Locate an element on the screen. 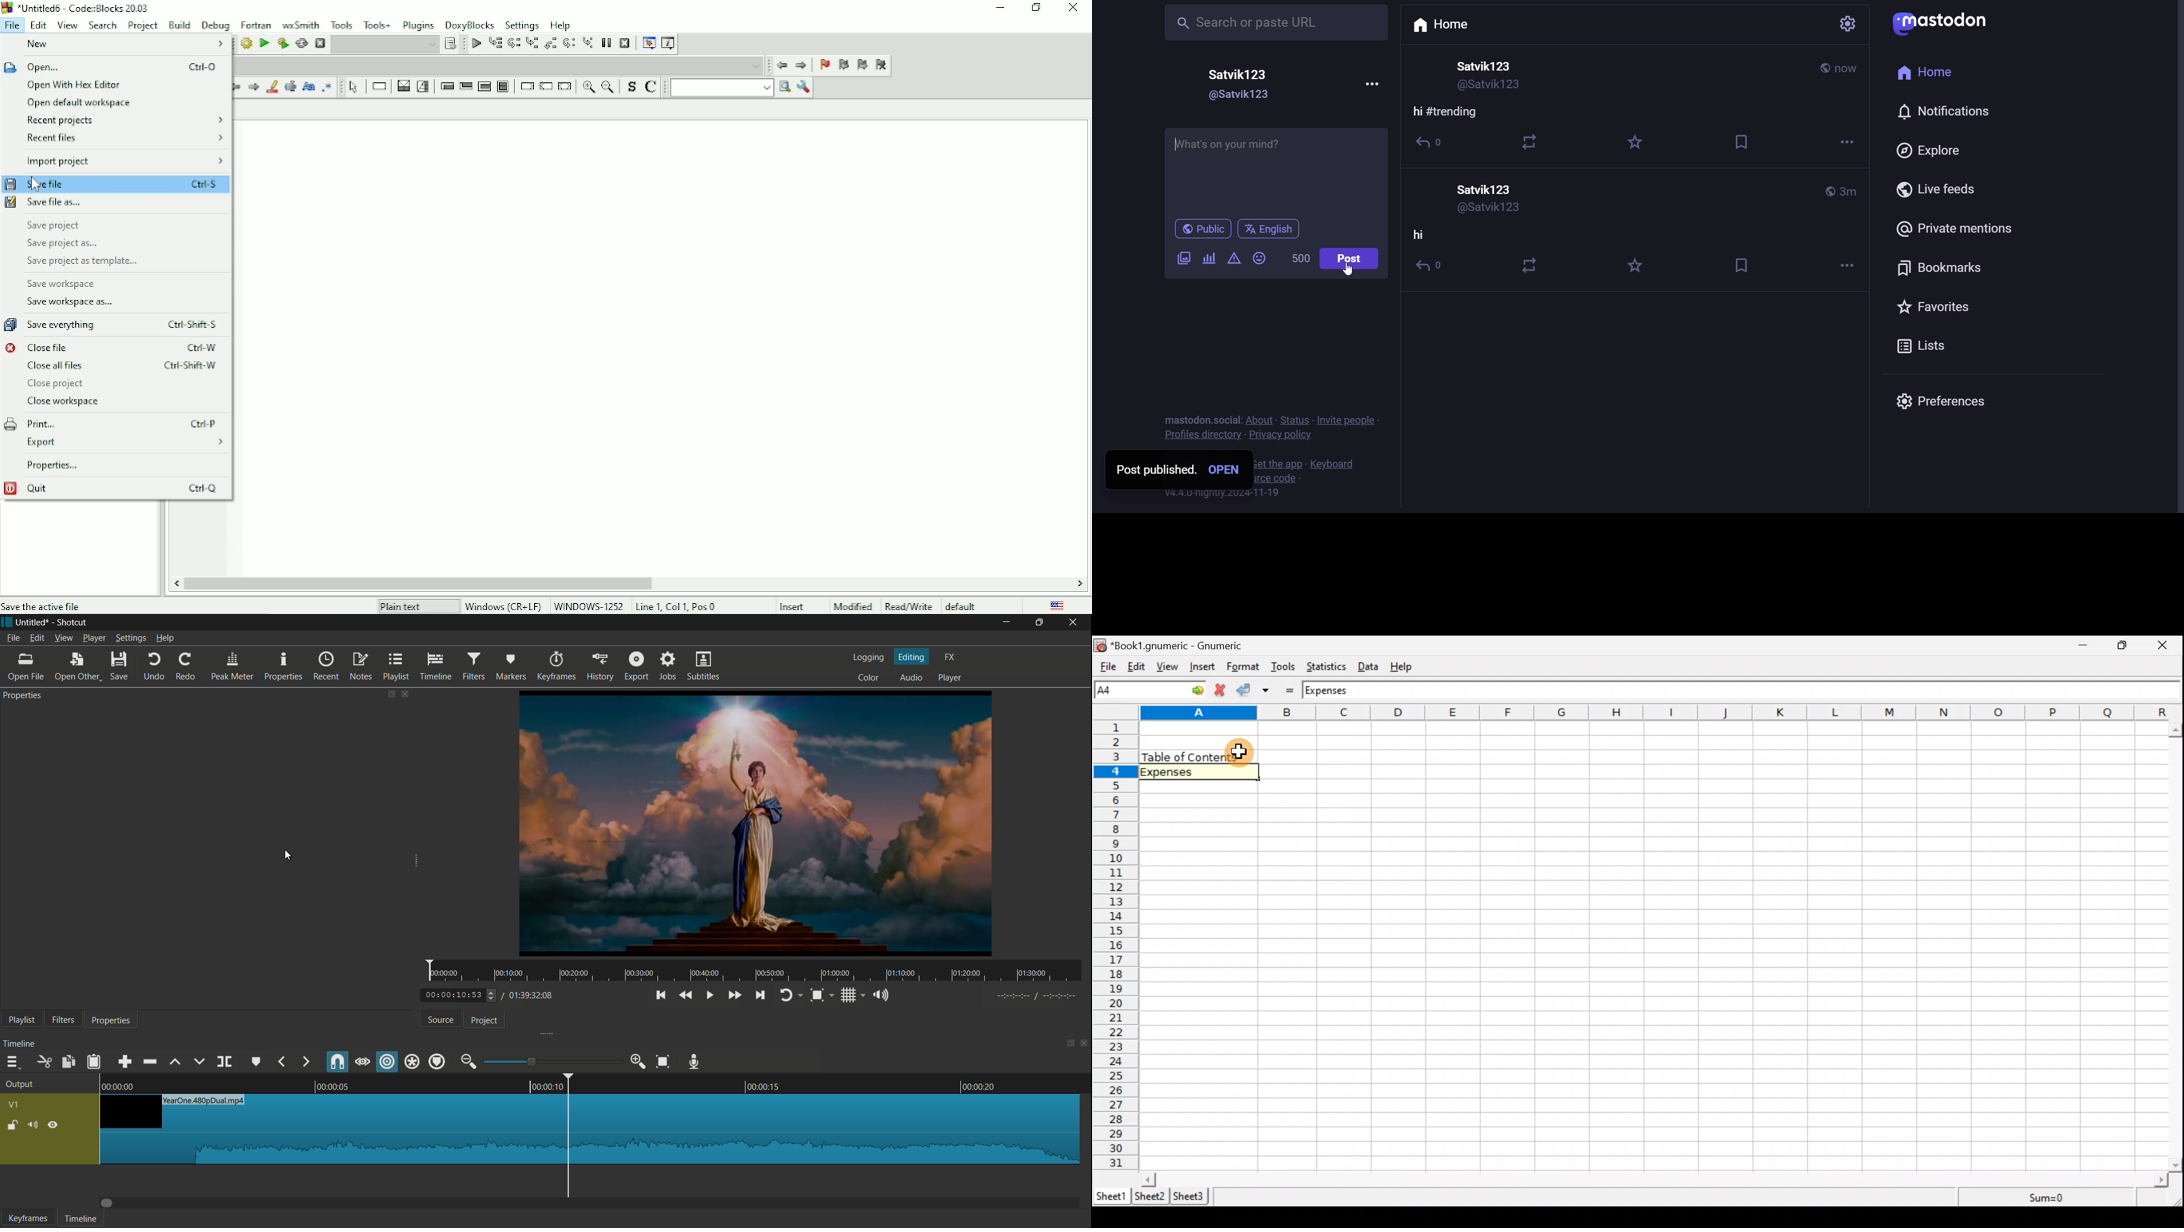  poll is located at coordinates (1207, 258).